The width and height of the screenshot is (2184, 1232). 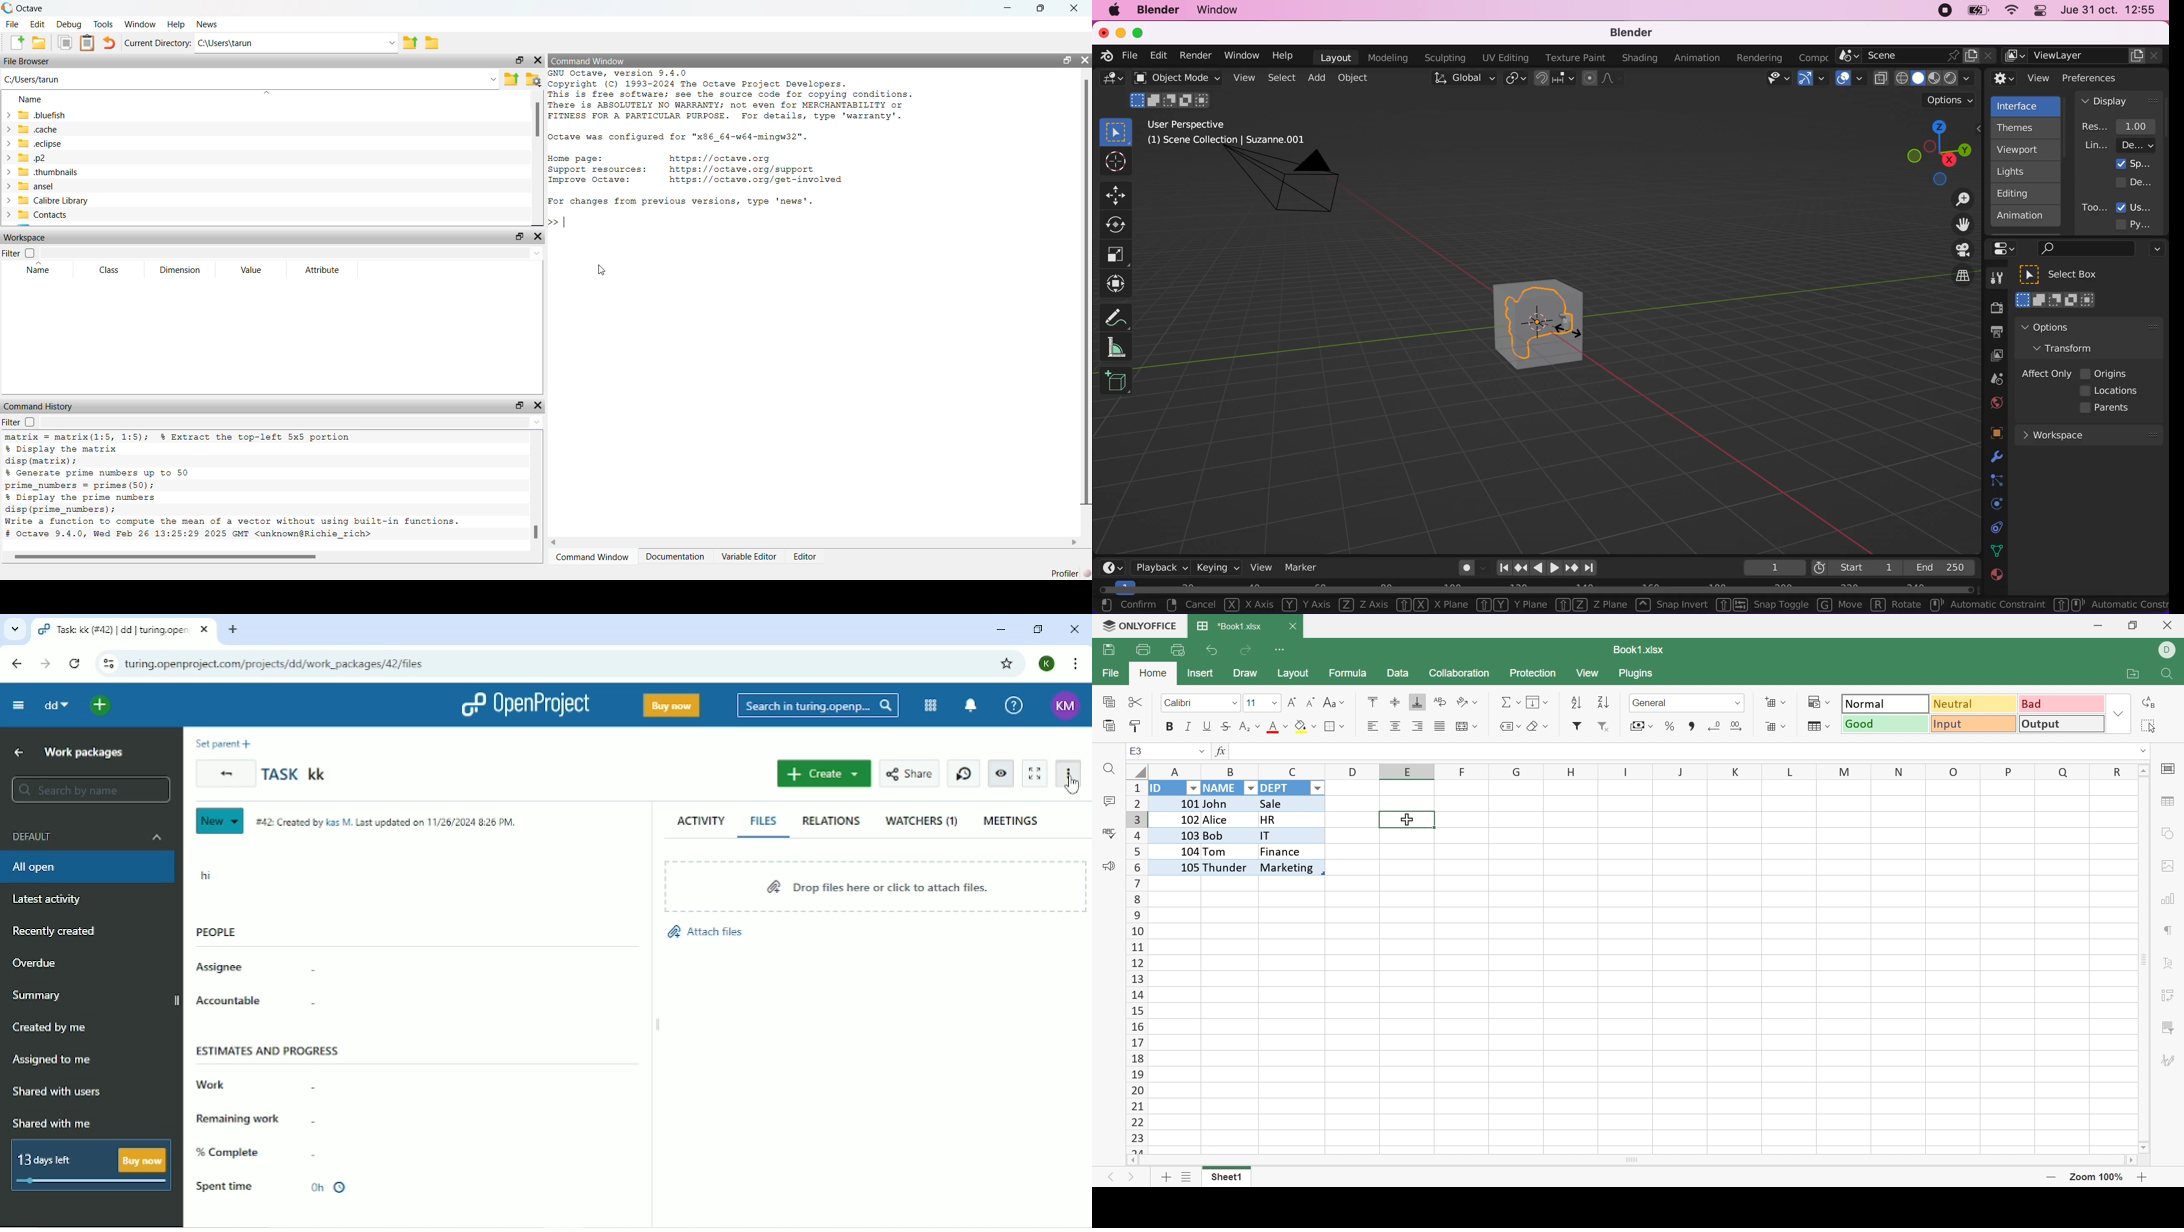 What do you see at coordinates (1132, 1178) in the screenshot?
I see `Next` at bounding box center [1132, 1178].